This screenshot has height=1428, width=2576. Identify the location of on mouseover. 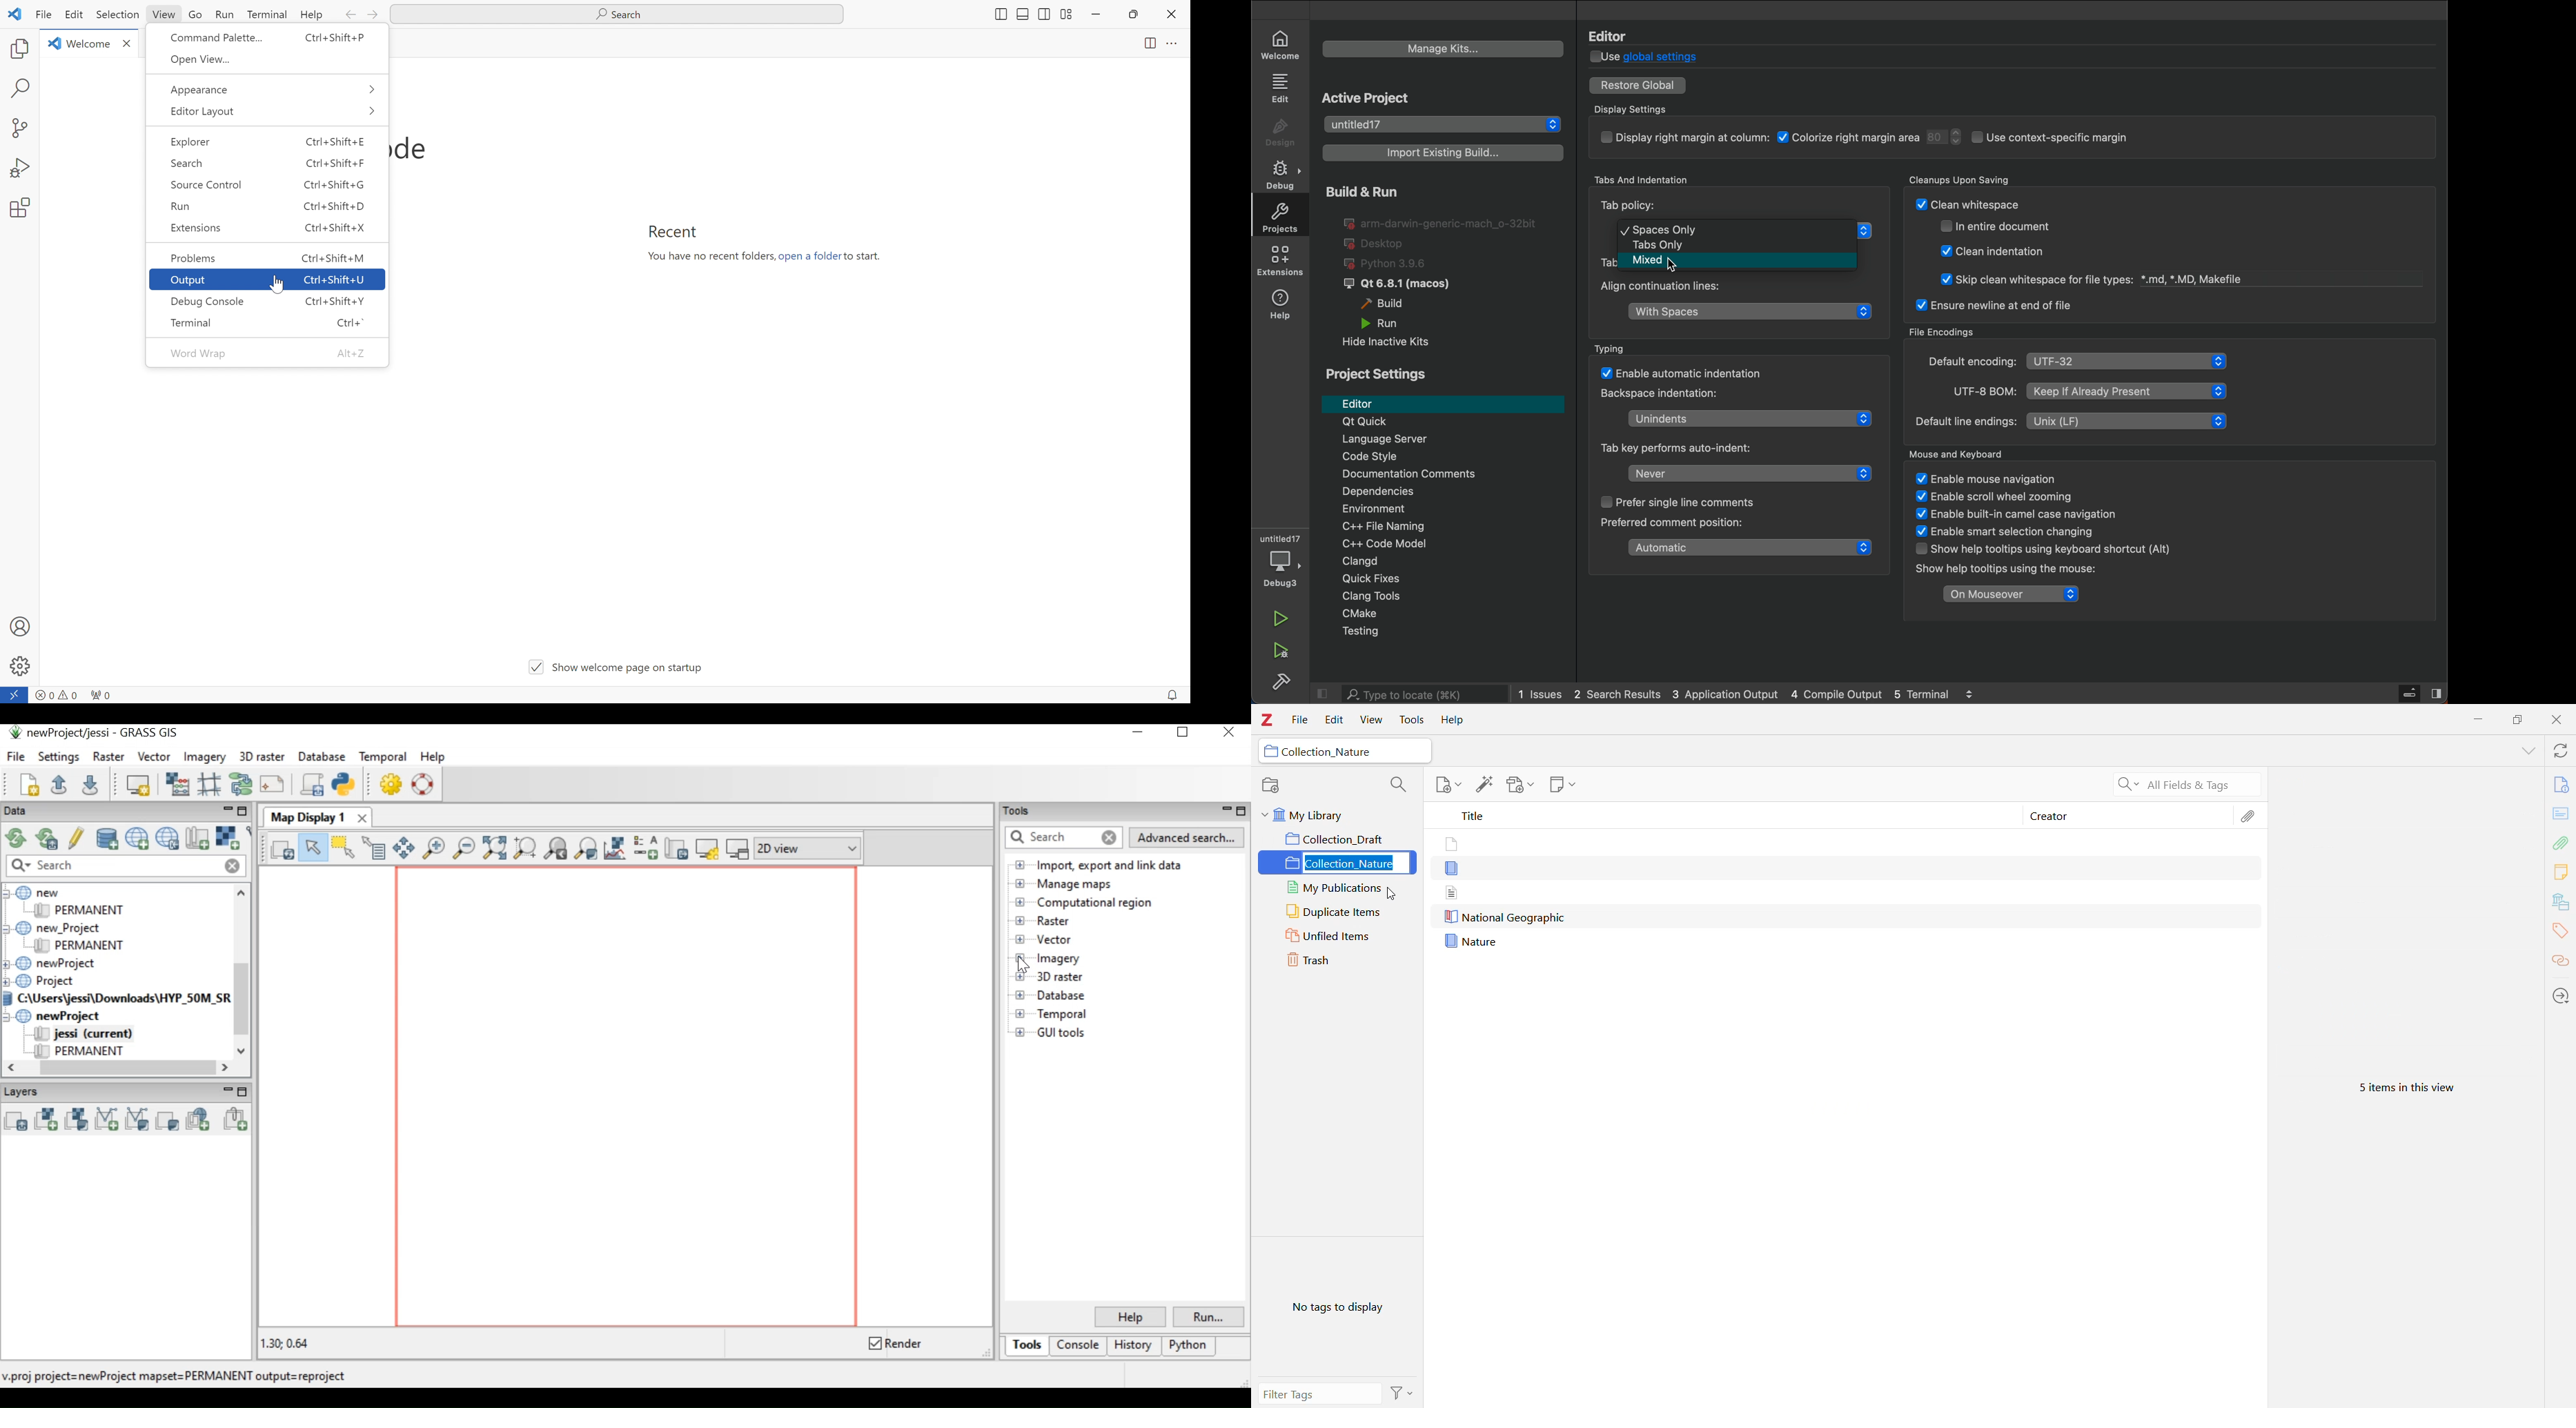
(2008, 594).